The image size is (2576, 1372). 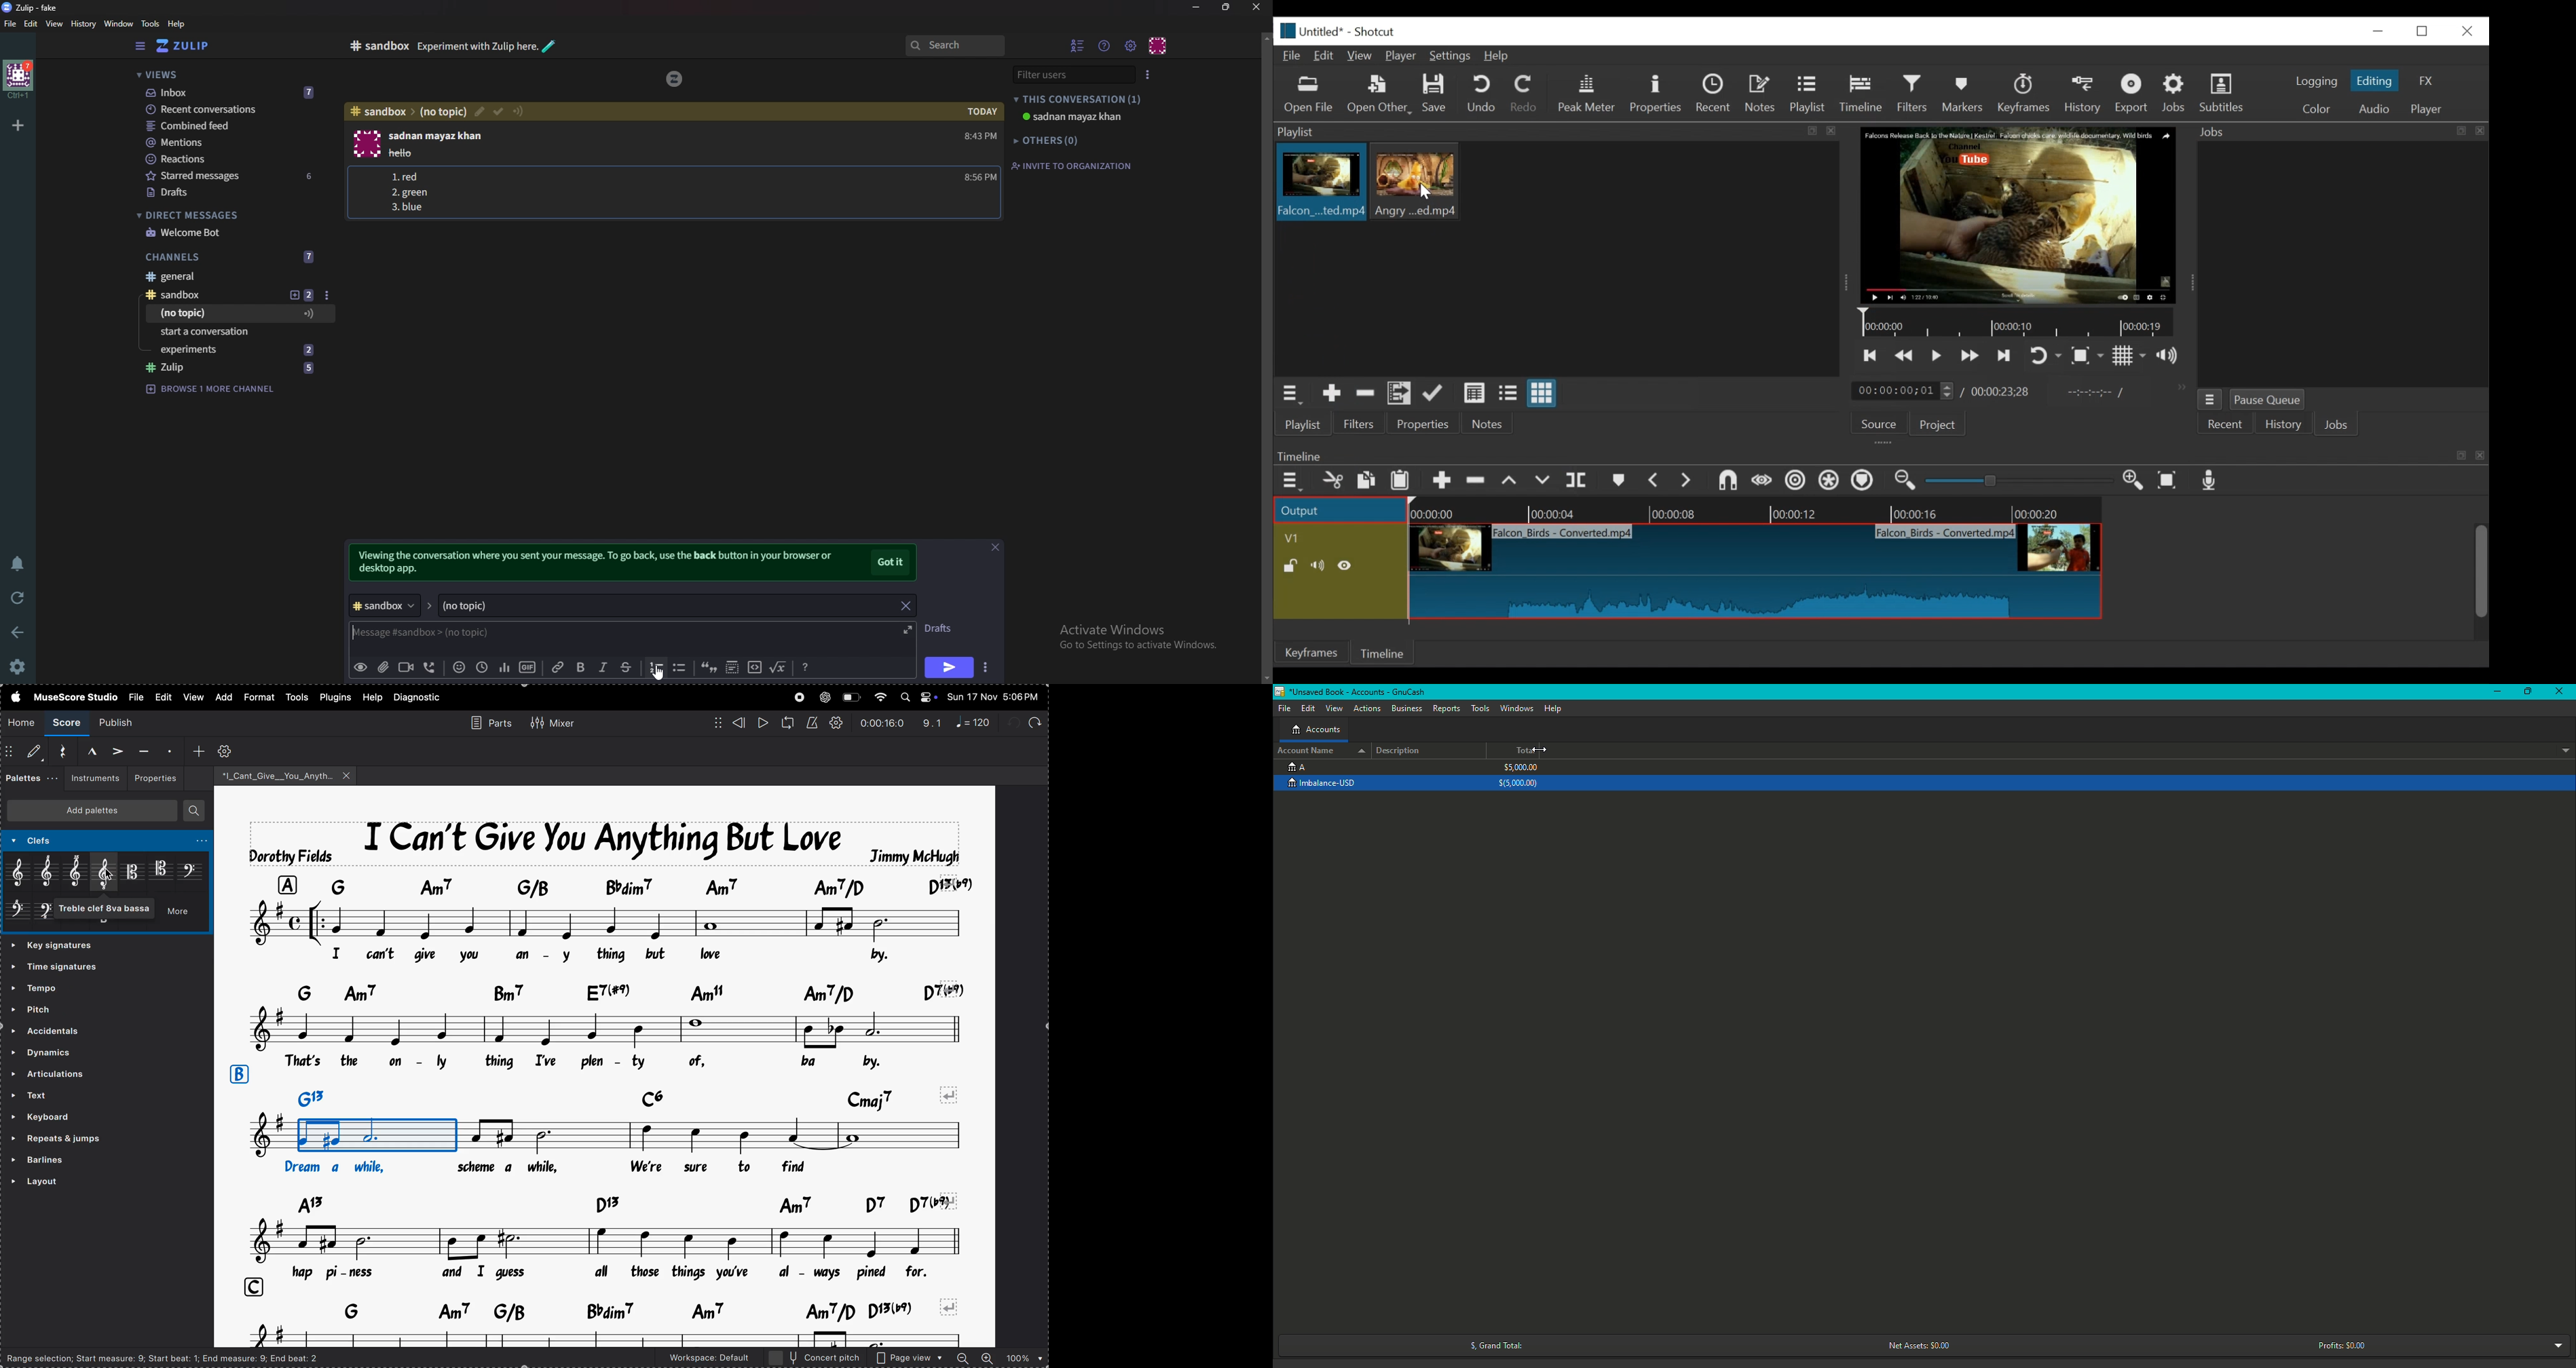 I want to click on Append, so click(x=1442, y=483).